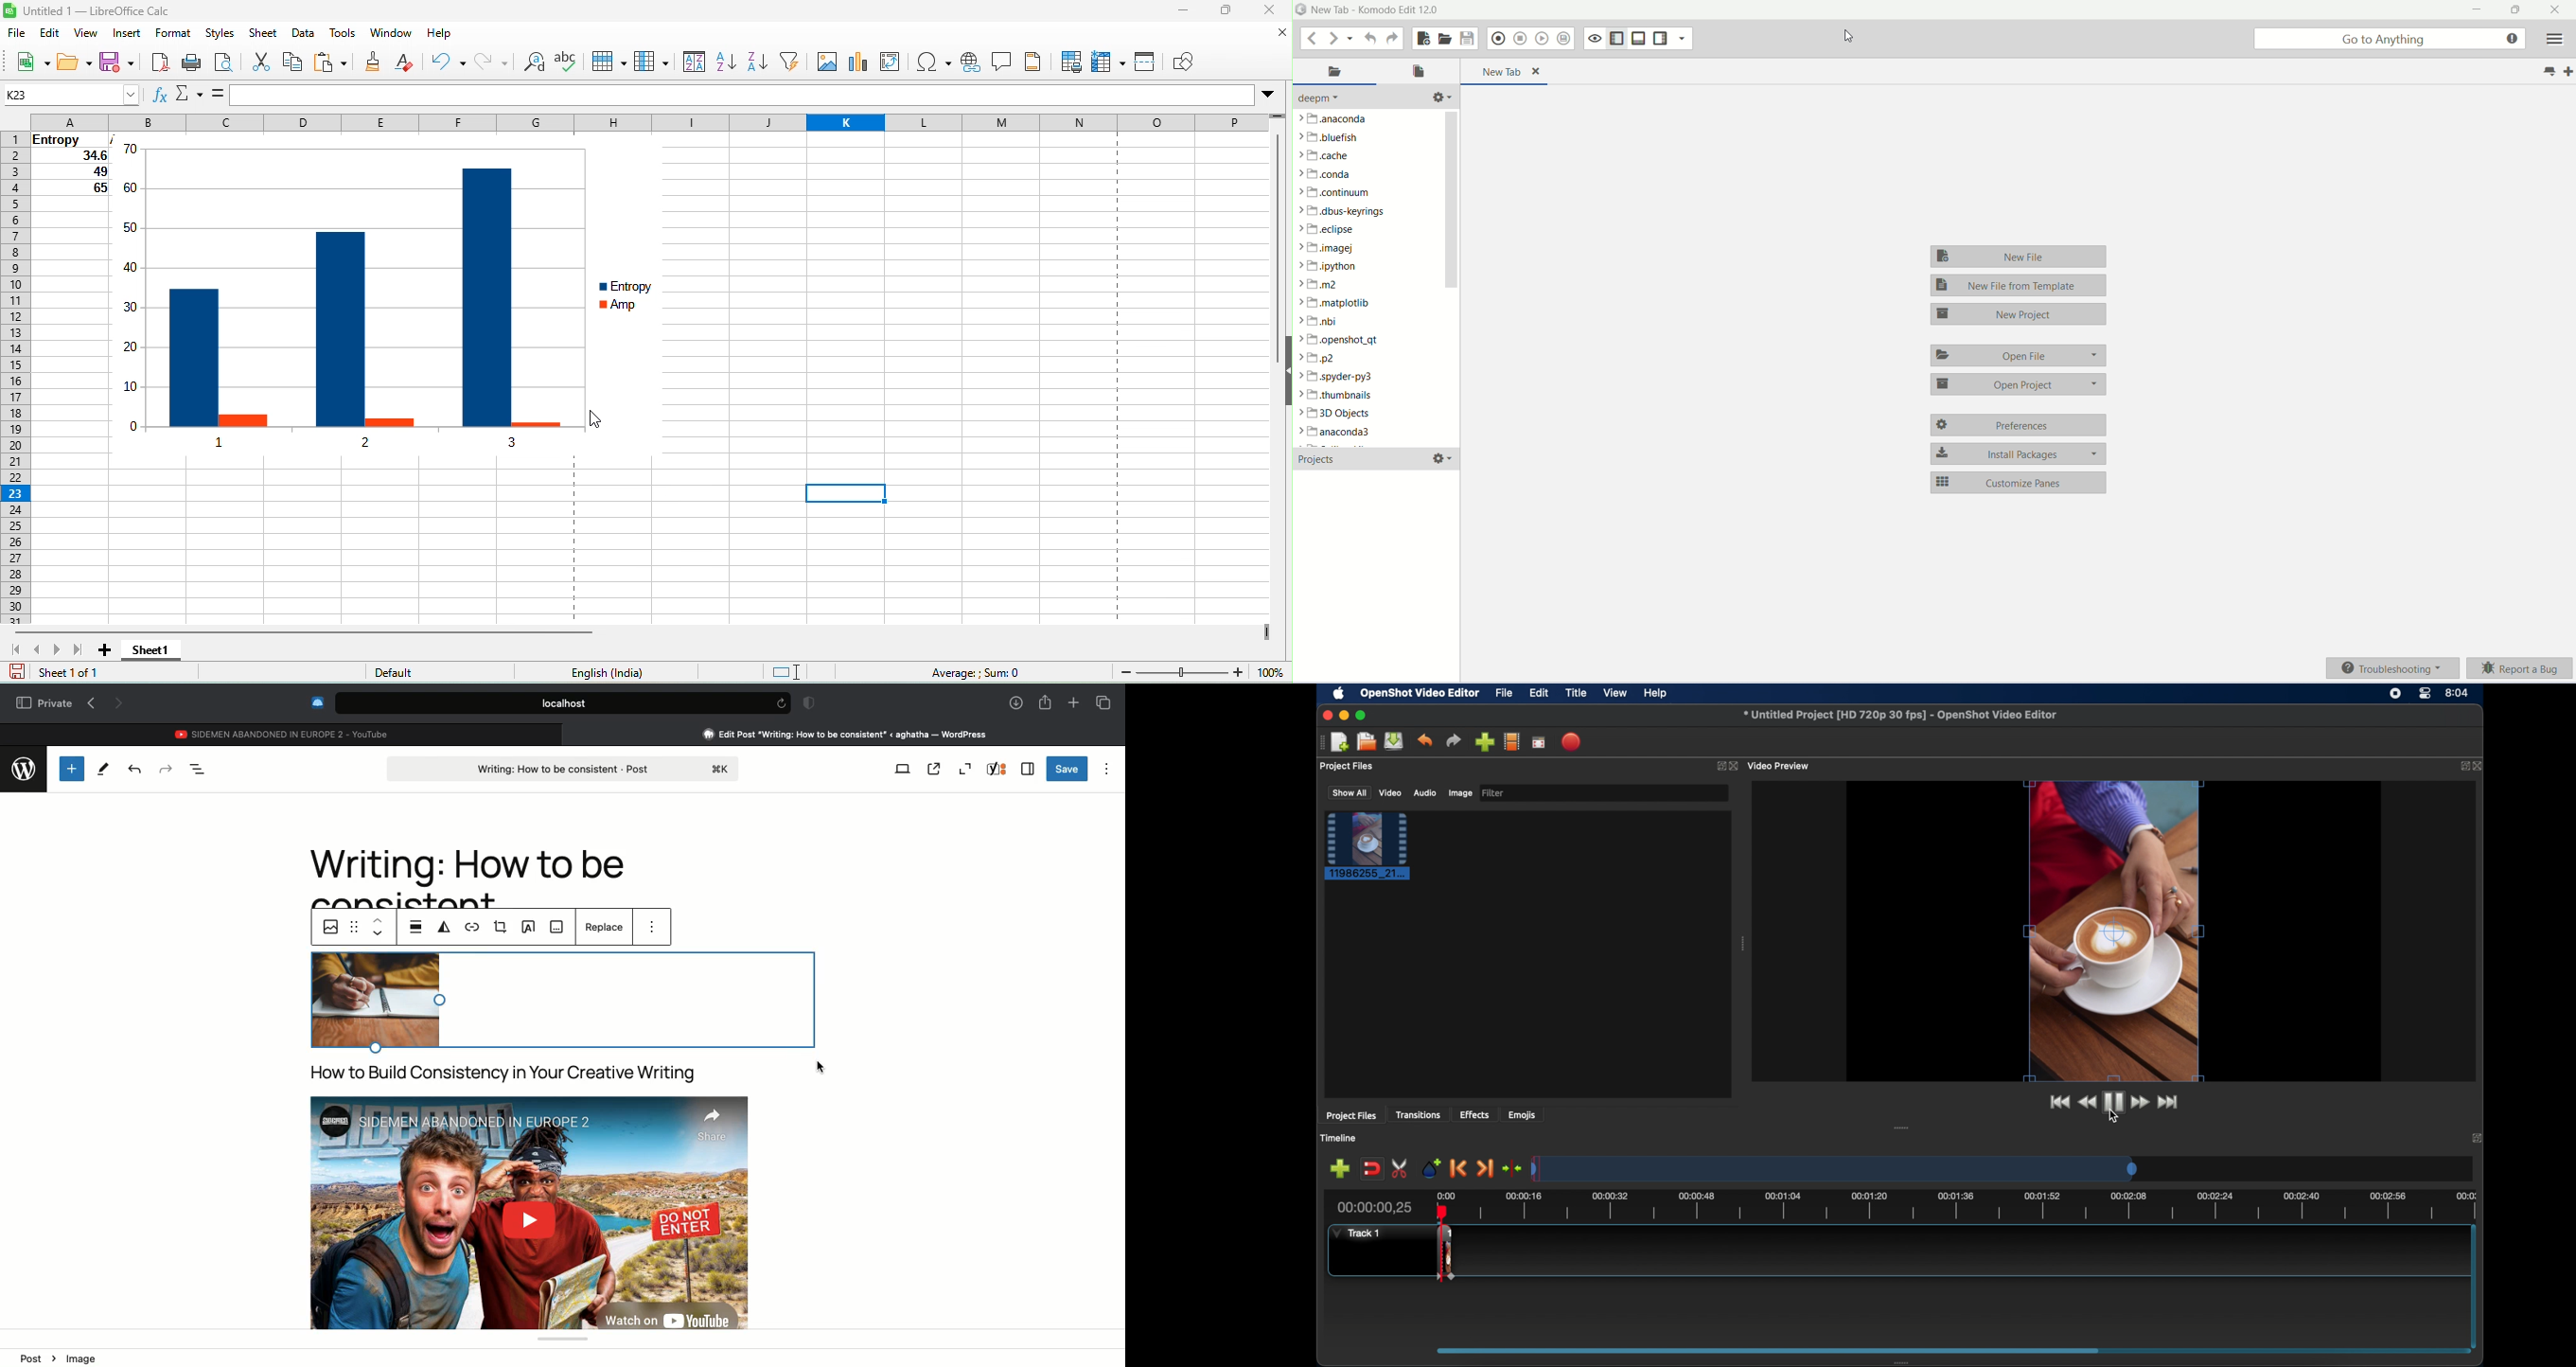 This screenshot has height=1372, width=2576. I want to click on redo, so click(494, 64).